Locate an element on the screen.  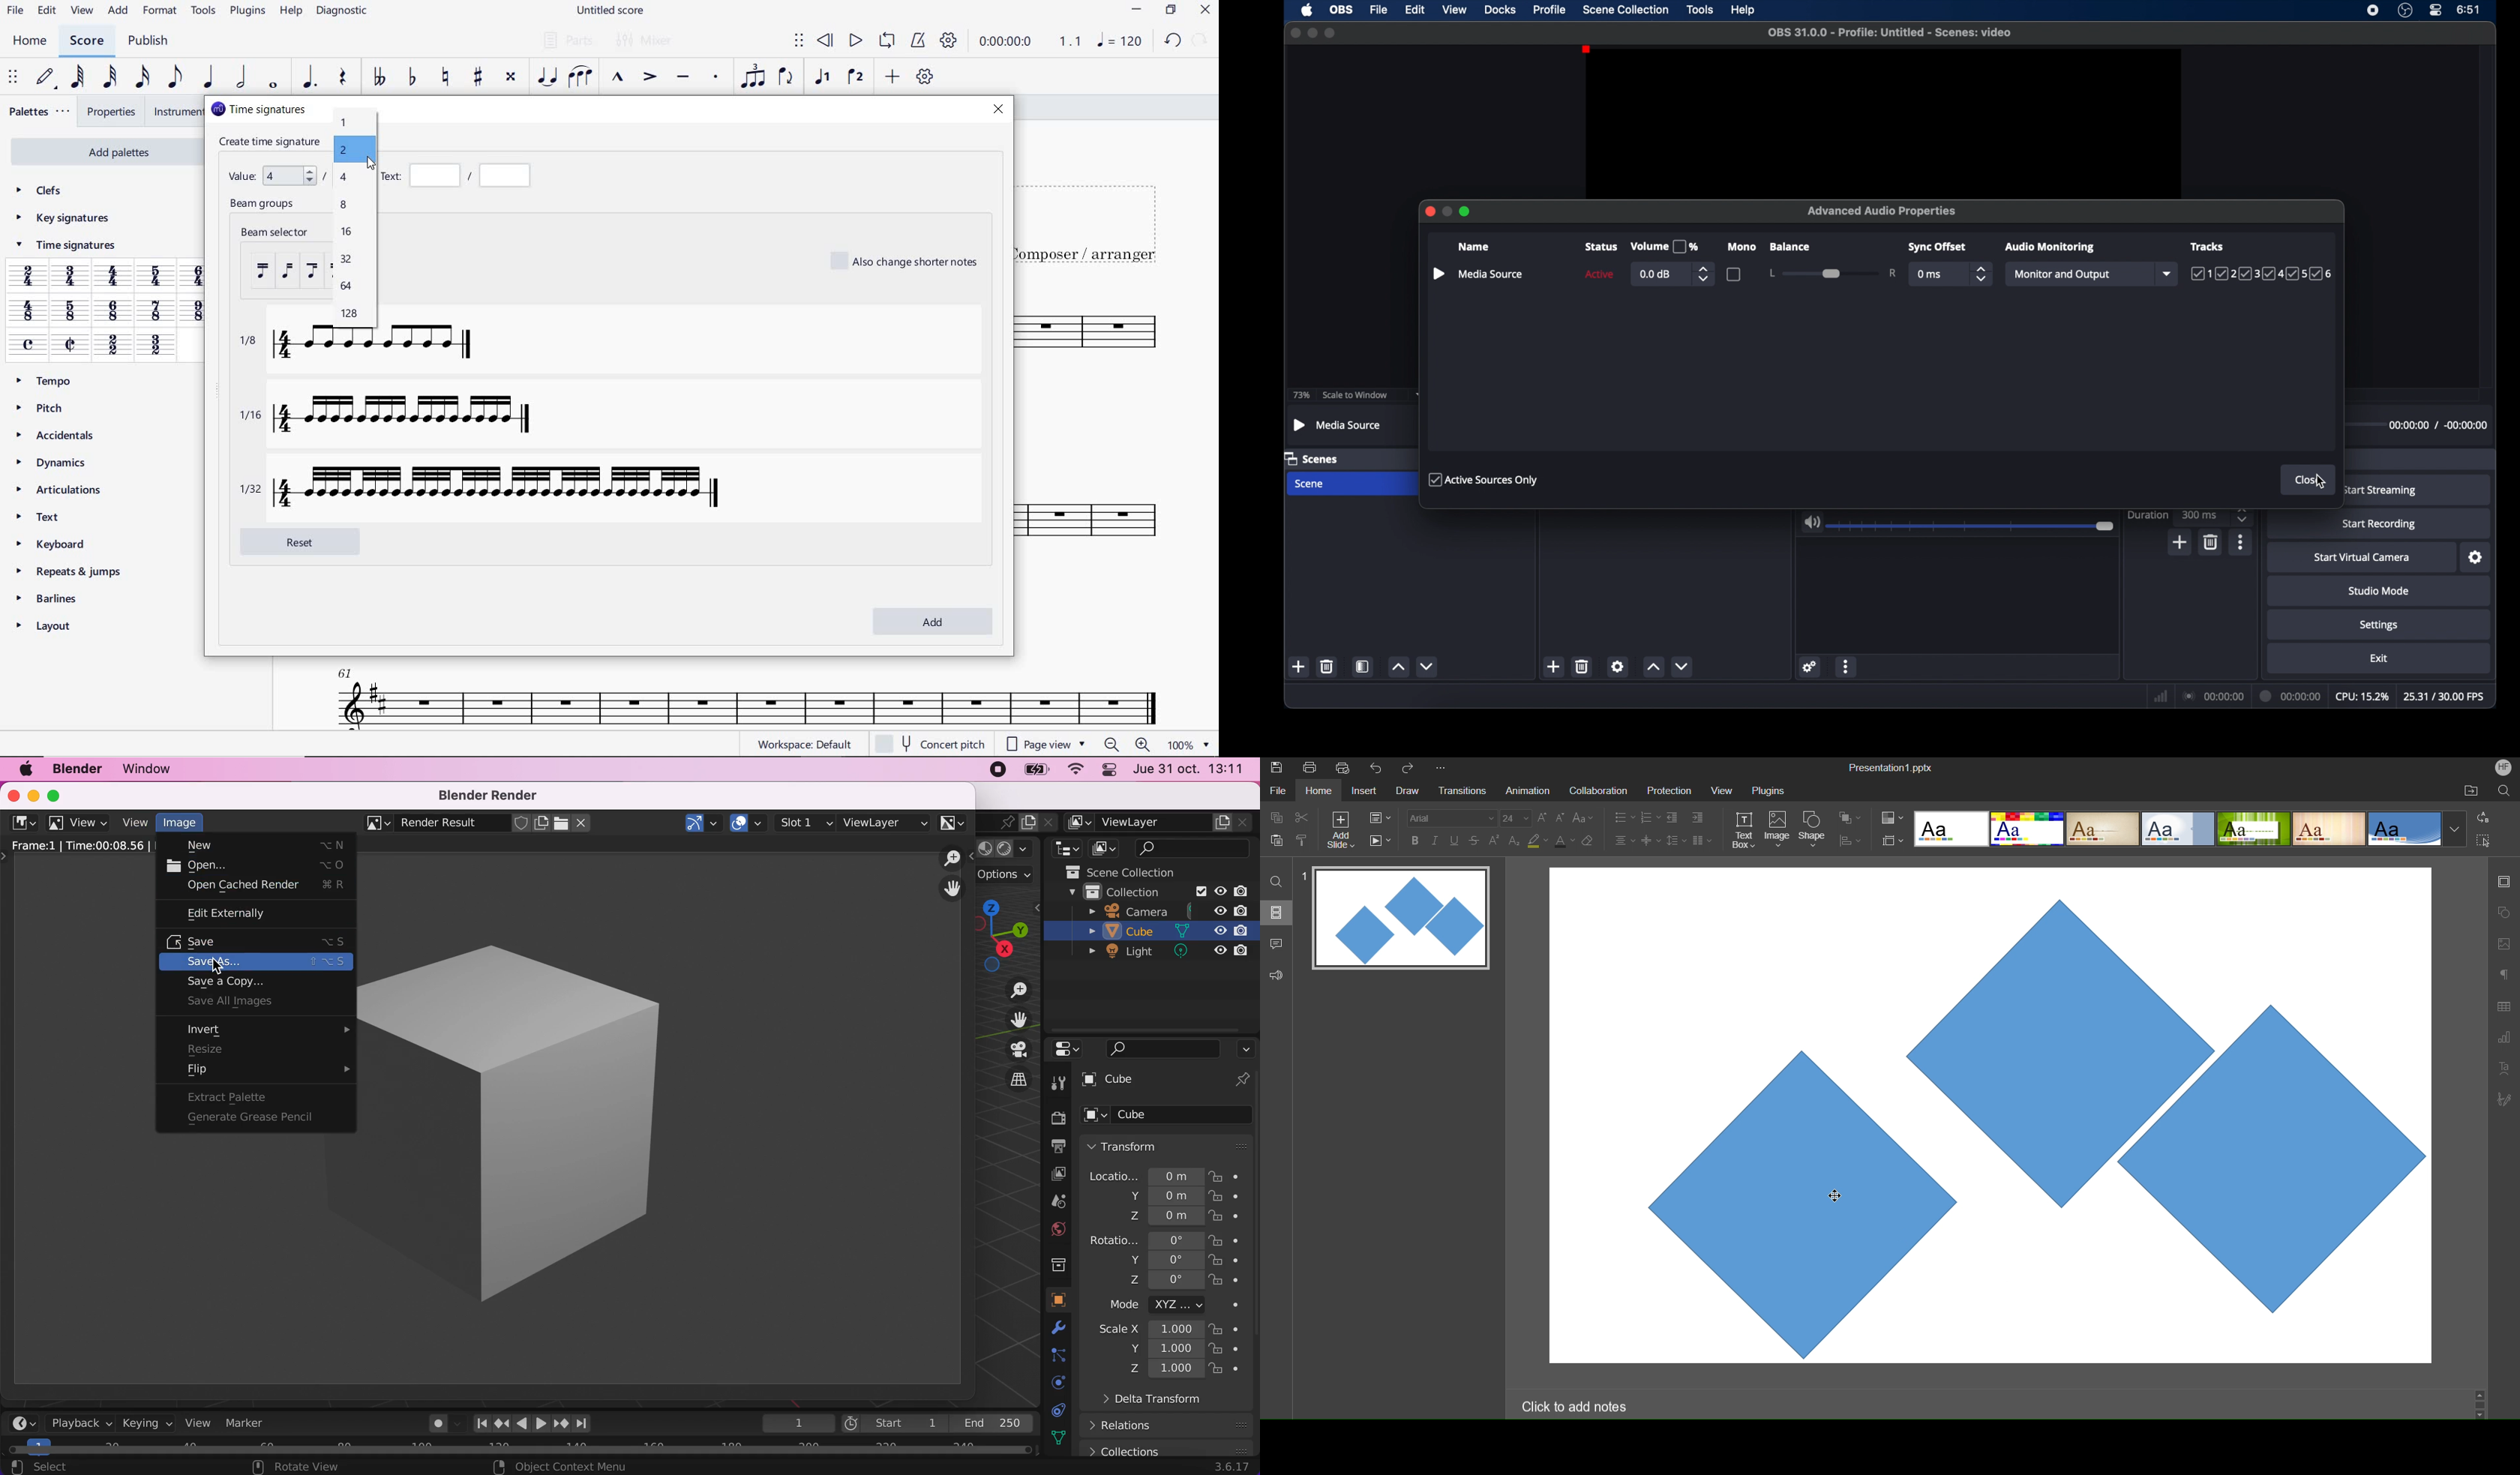
beam selector is located at coordinates (276, 262).